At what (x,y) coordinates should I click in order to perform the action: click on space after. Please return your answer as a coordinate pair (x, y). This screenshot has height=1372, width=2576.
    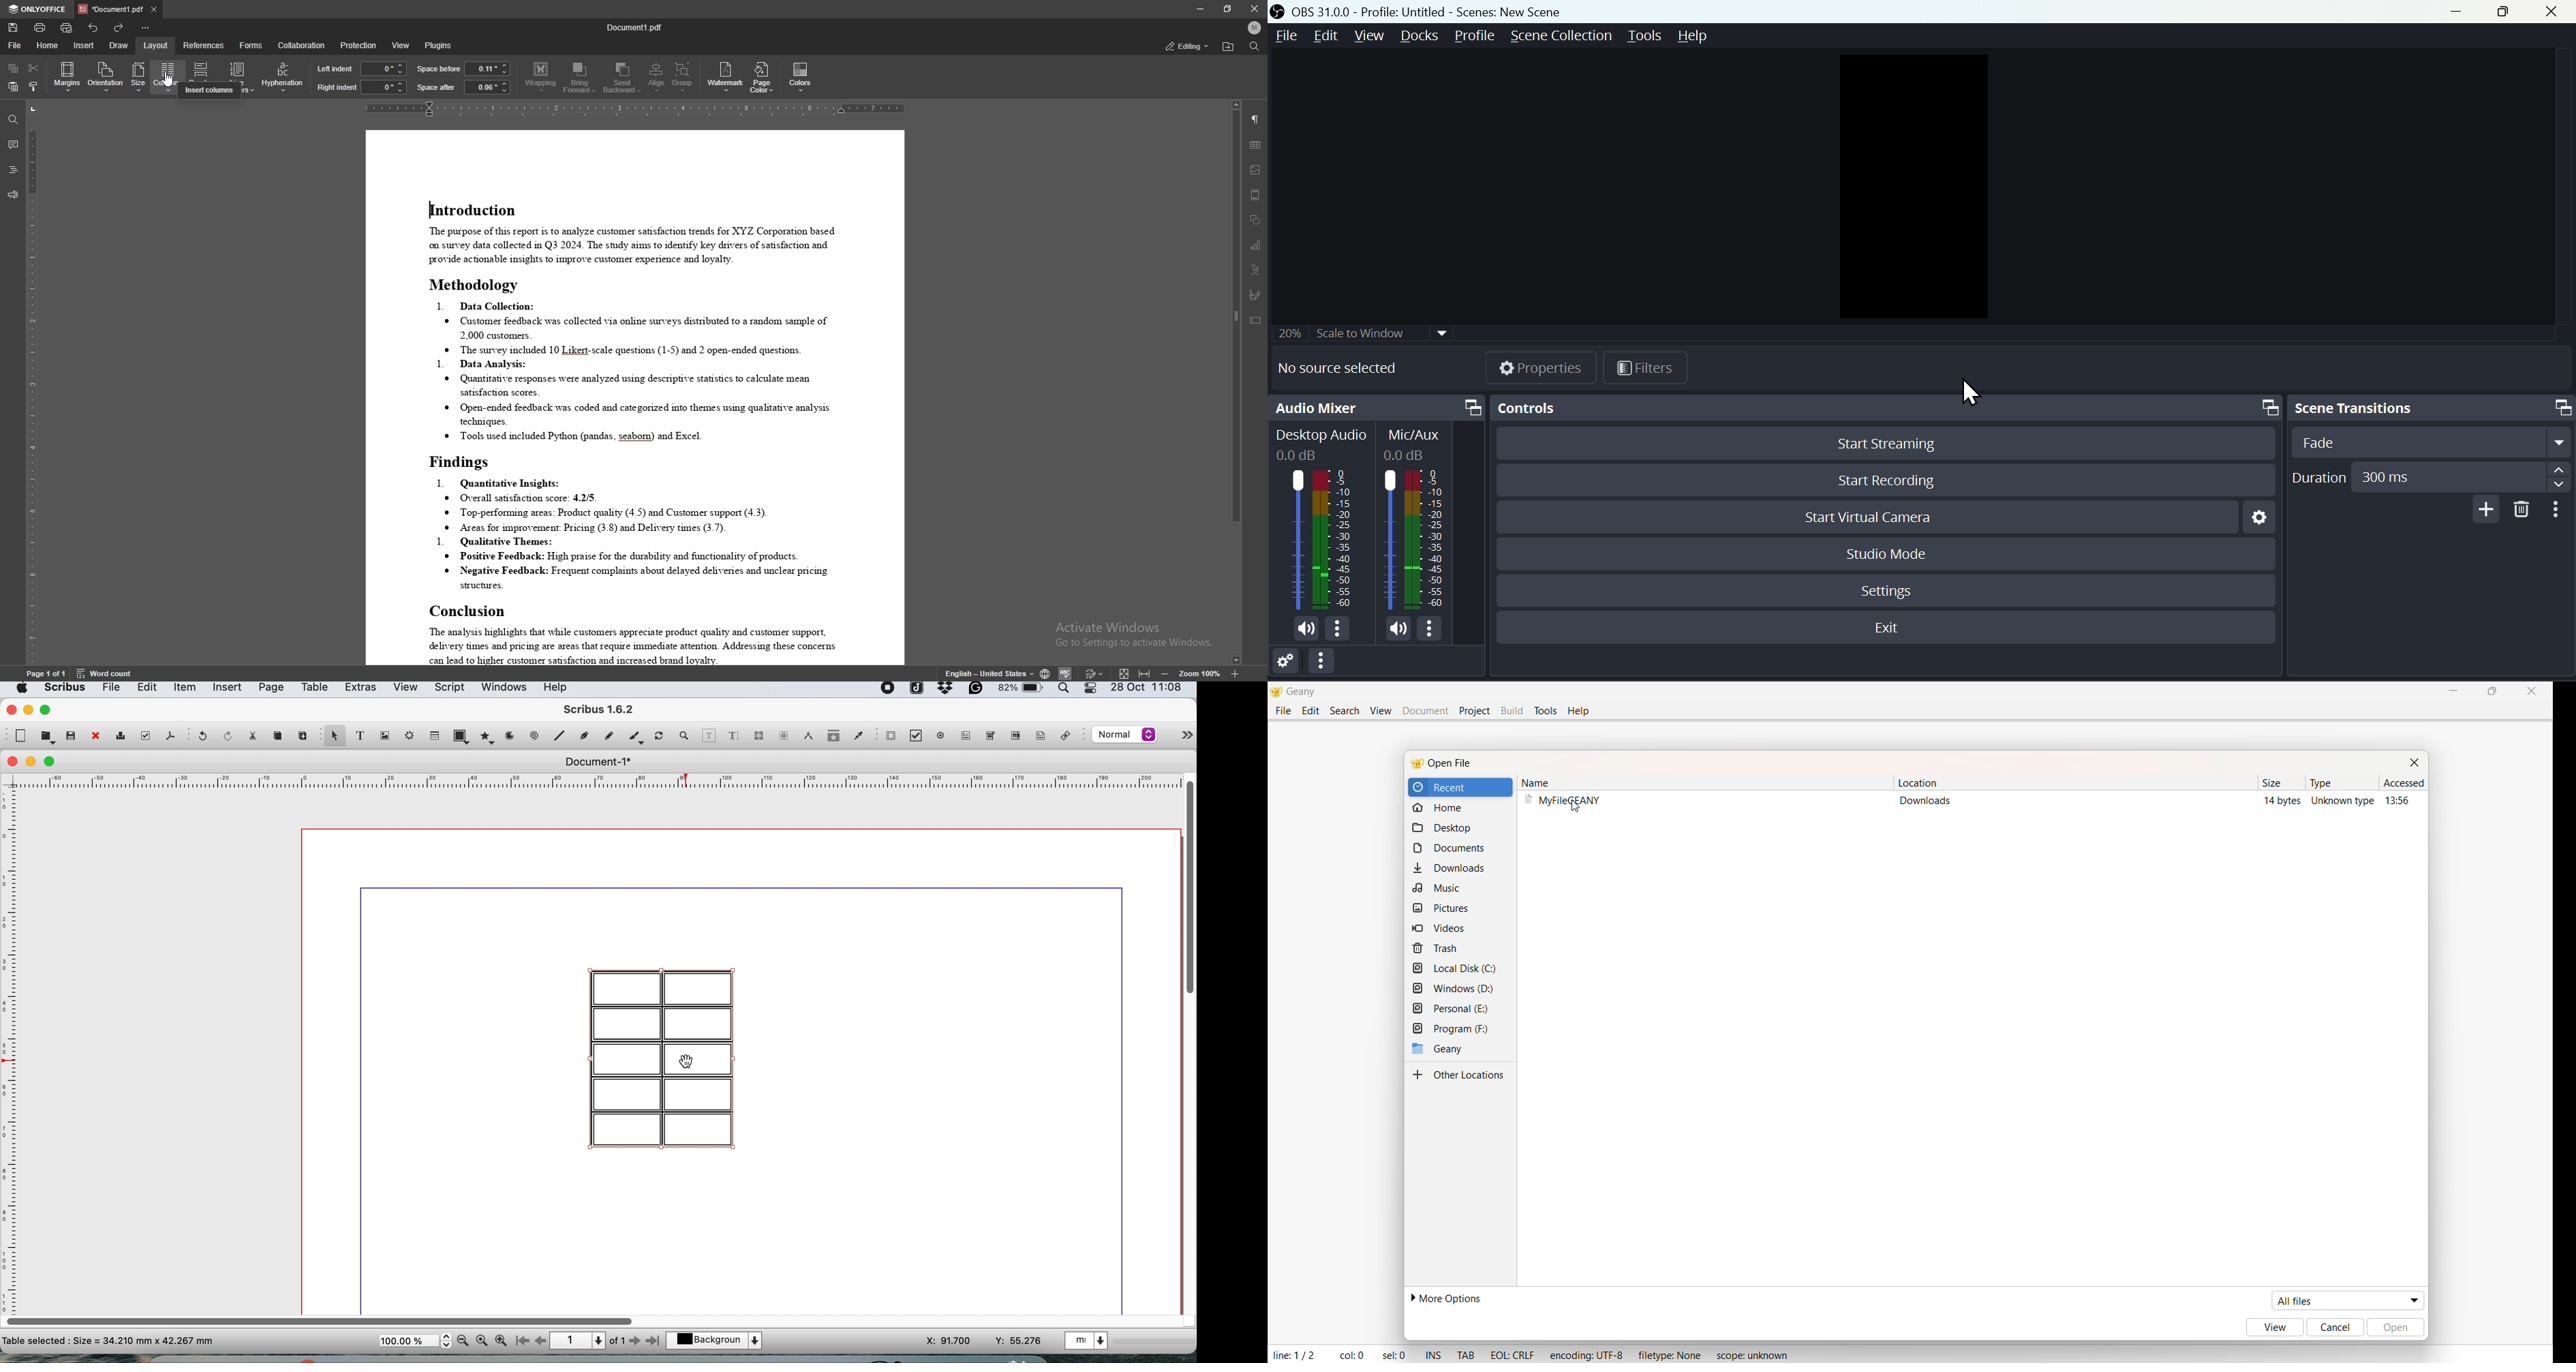
    Looking at the image, I should click on (436, 88).